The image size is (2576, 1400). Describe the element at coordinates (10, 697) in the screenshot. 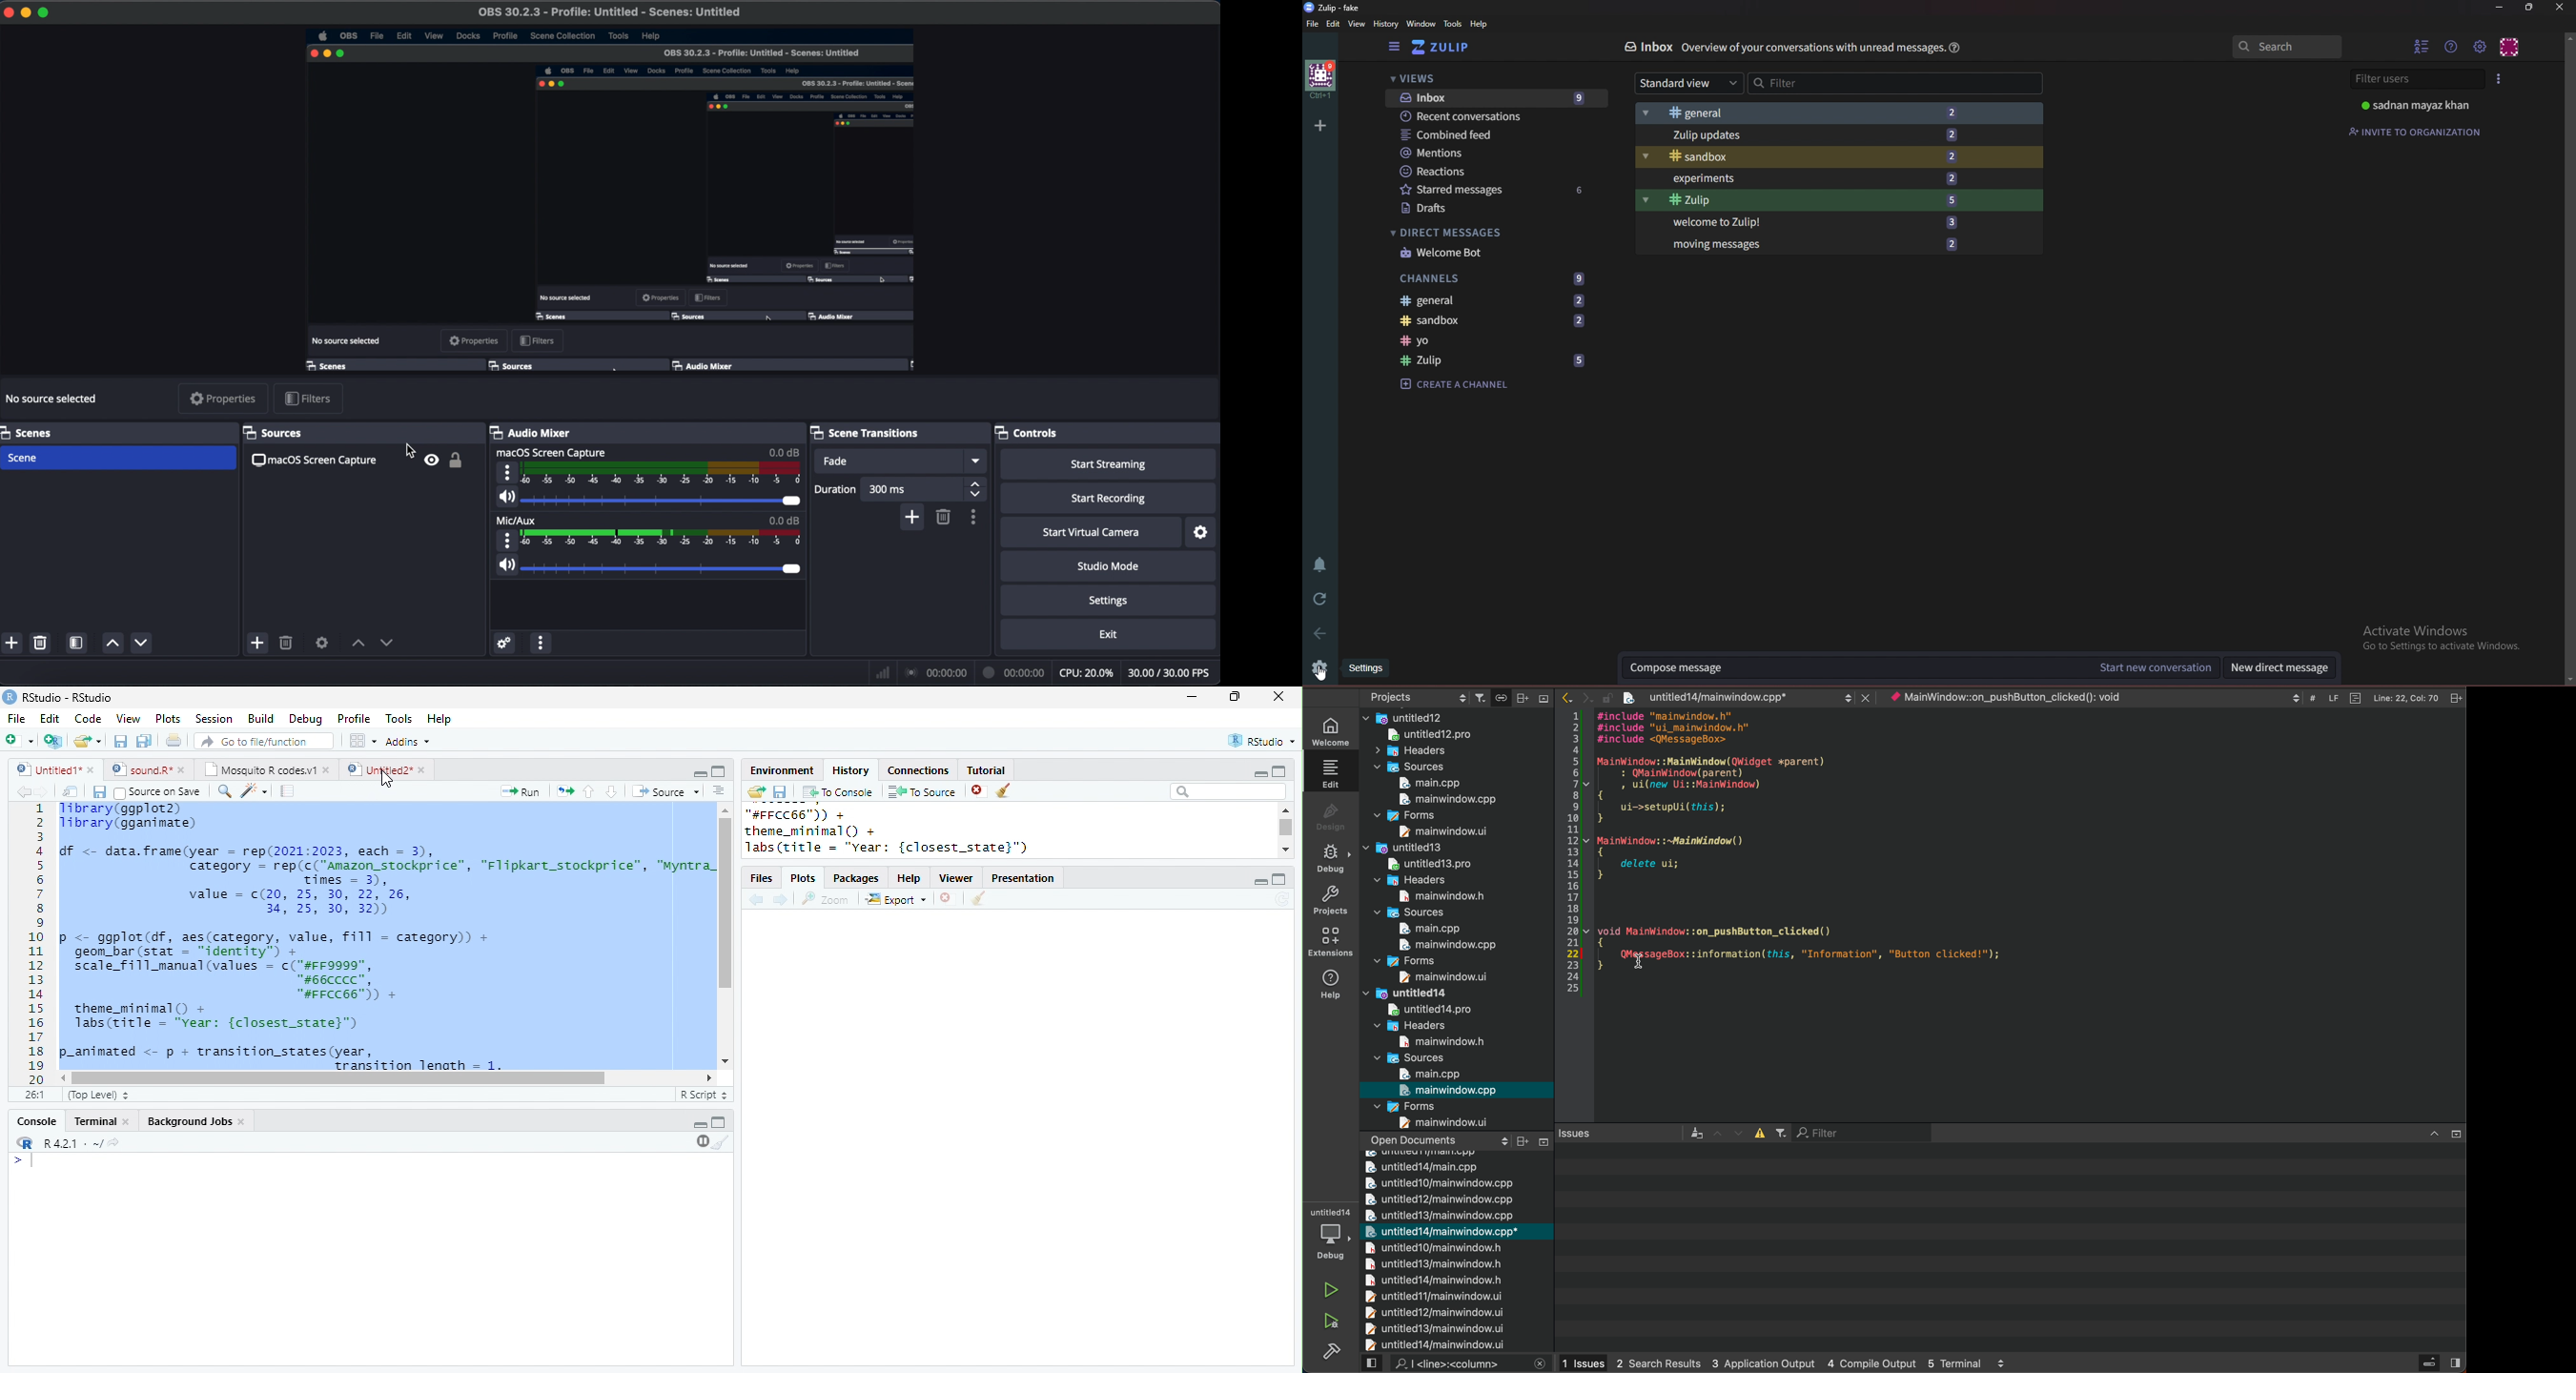

I see `logo` at that location.